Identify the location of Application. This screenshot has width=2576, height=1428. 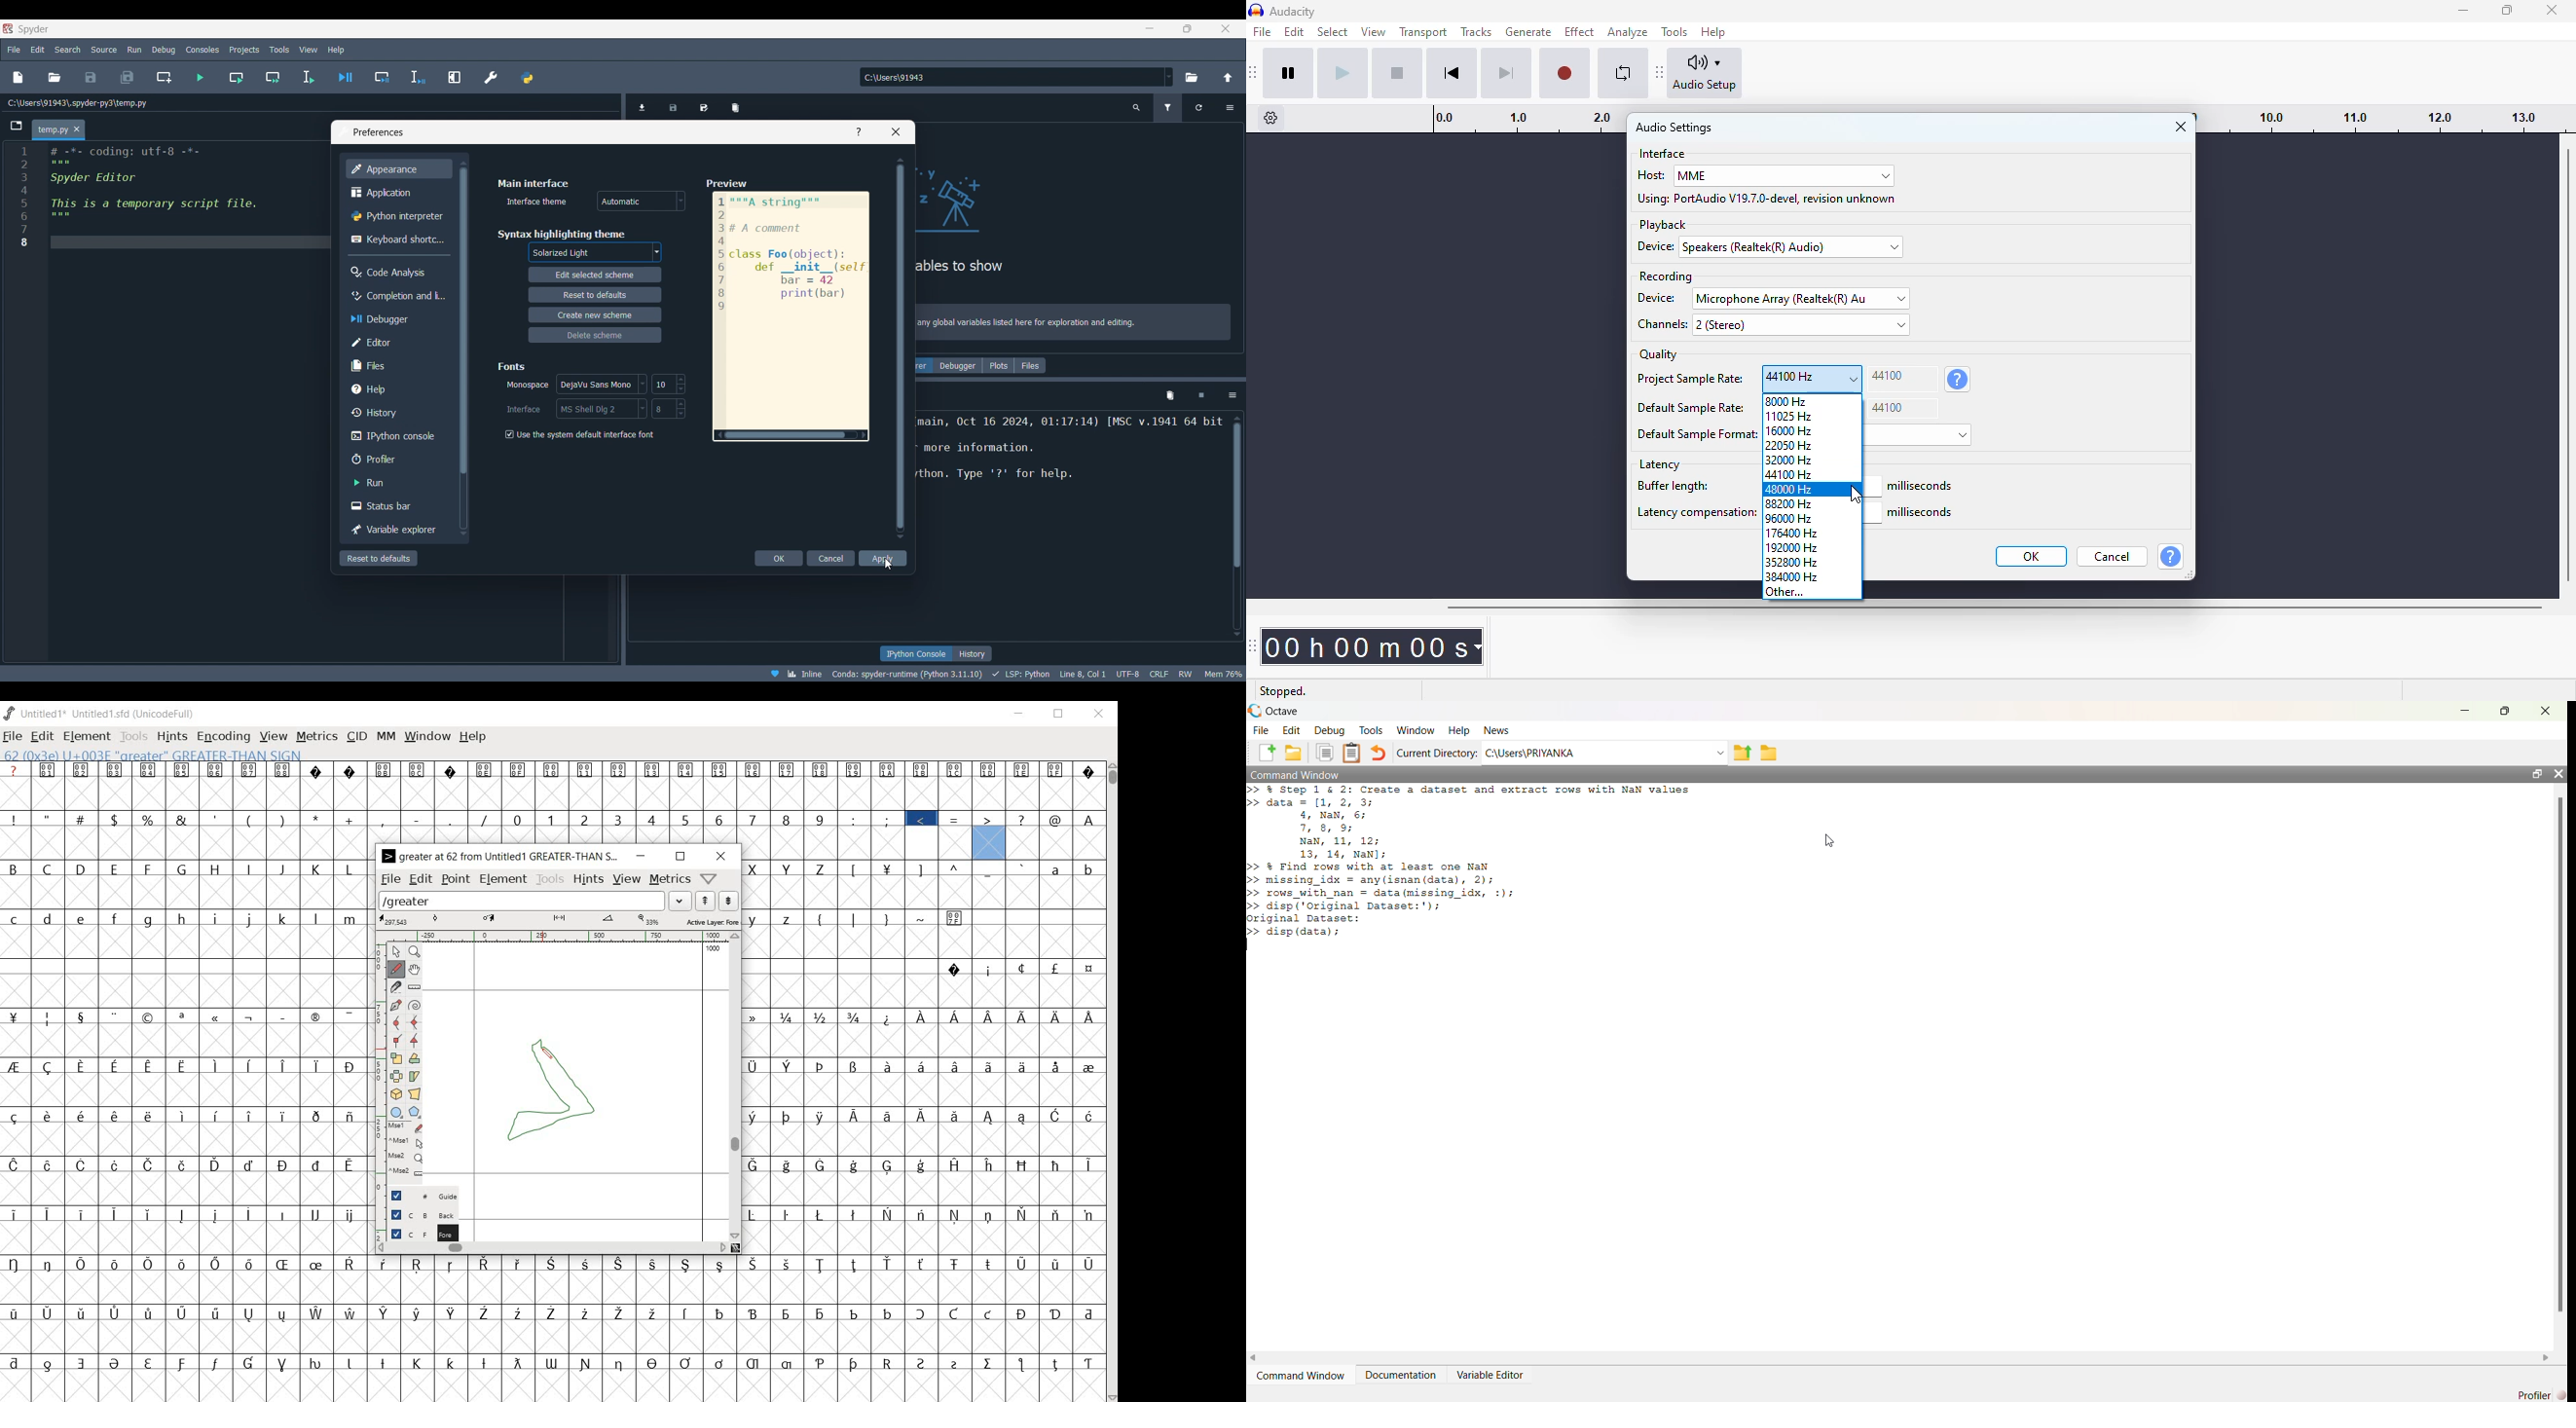
(397, 191).